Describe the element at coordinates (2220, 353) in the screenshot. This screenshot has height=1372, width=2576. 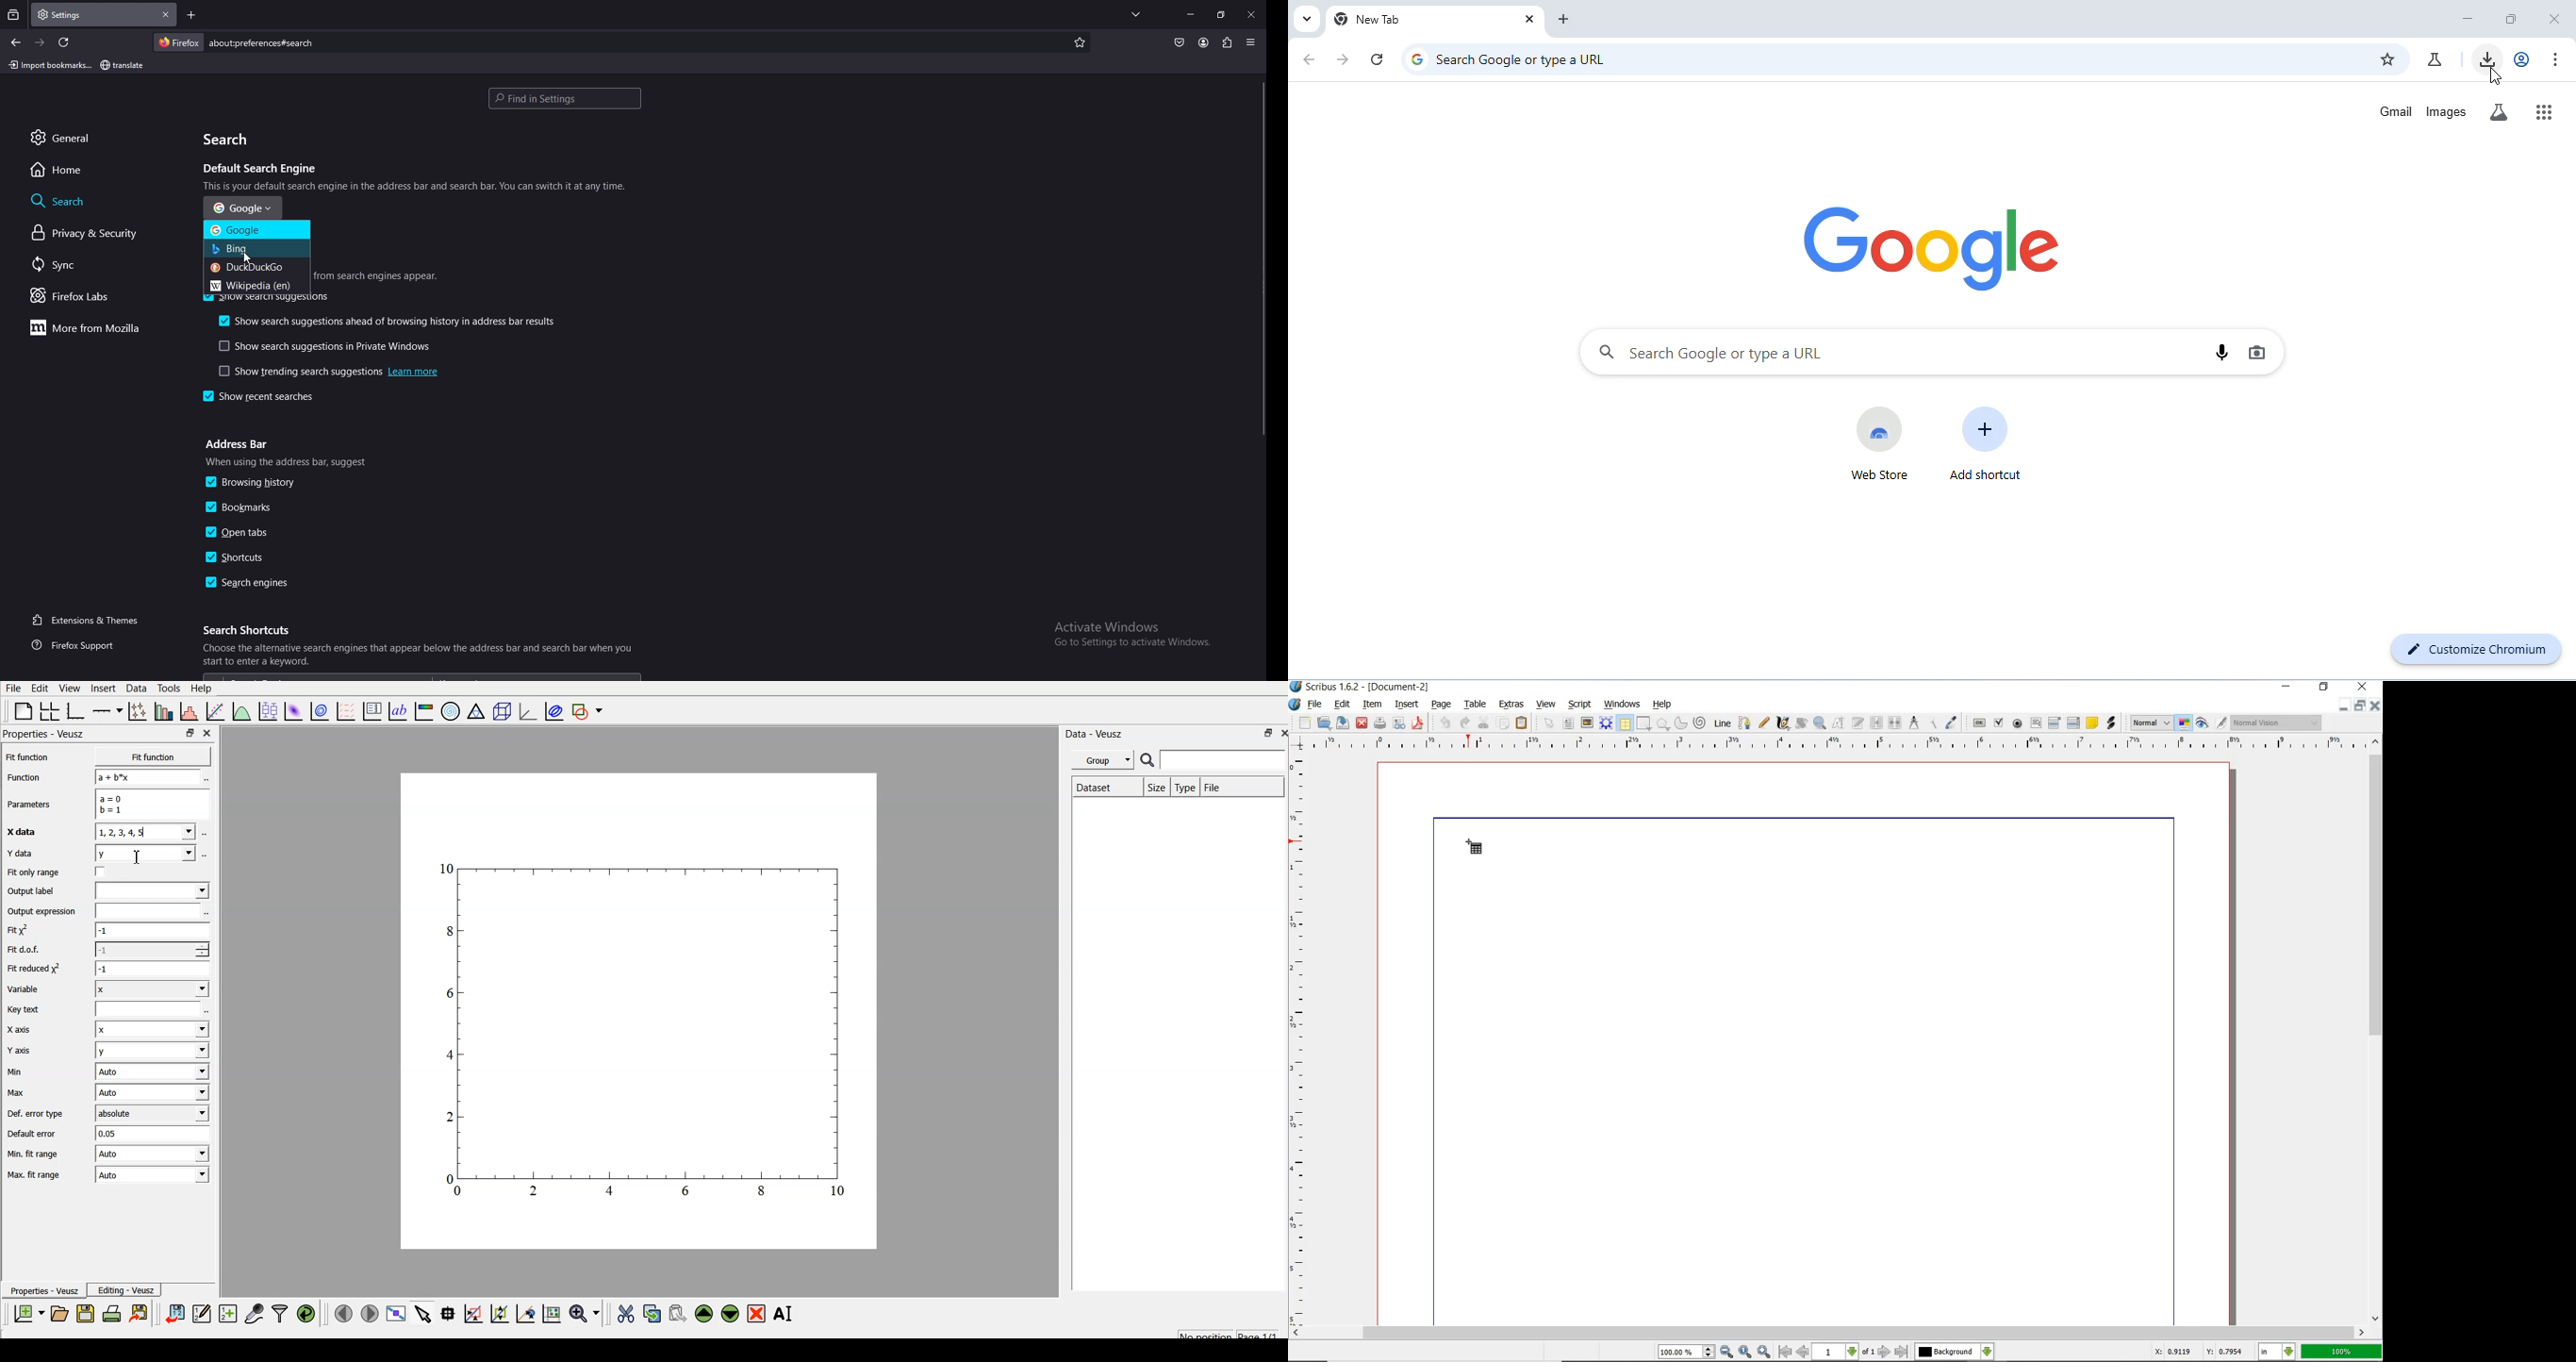
I see `voice search` at that location.